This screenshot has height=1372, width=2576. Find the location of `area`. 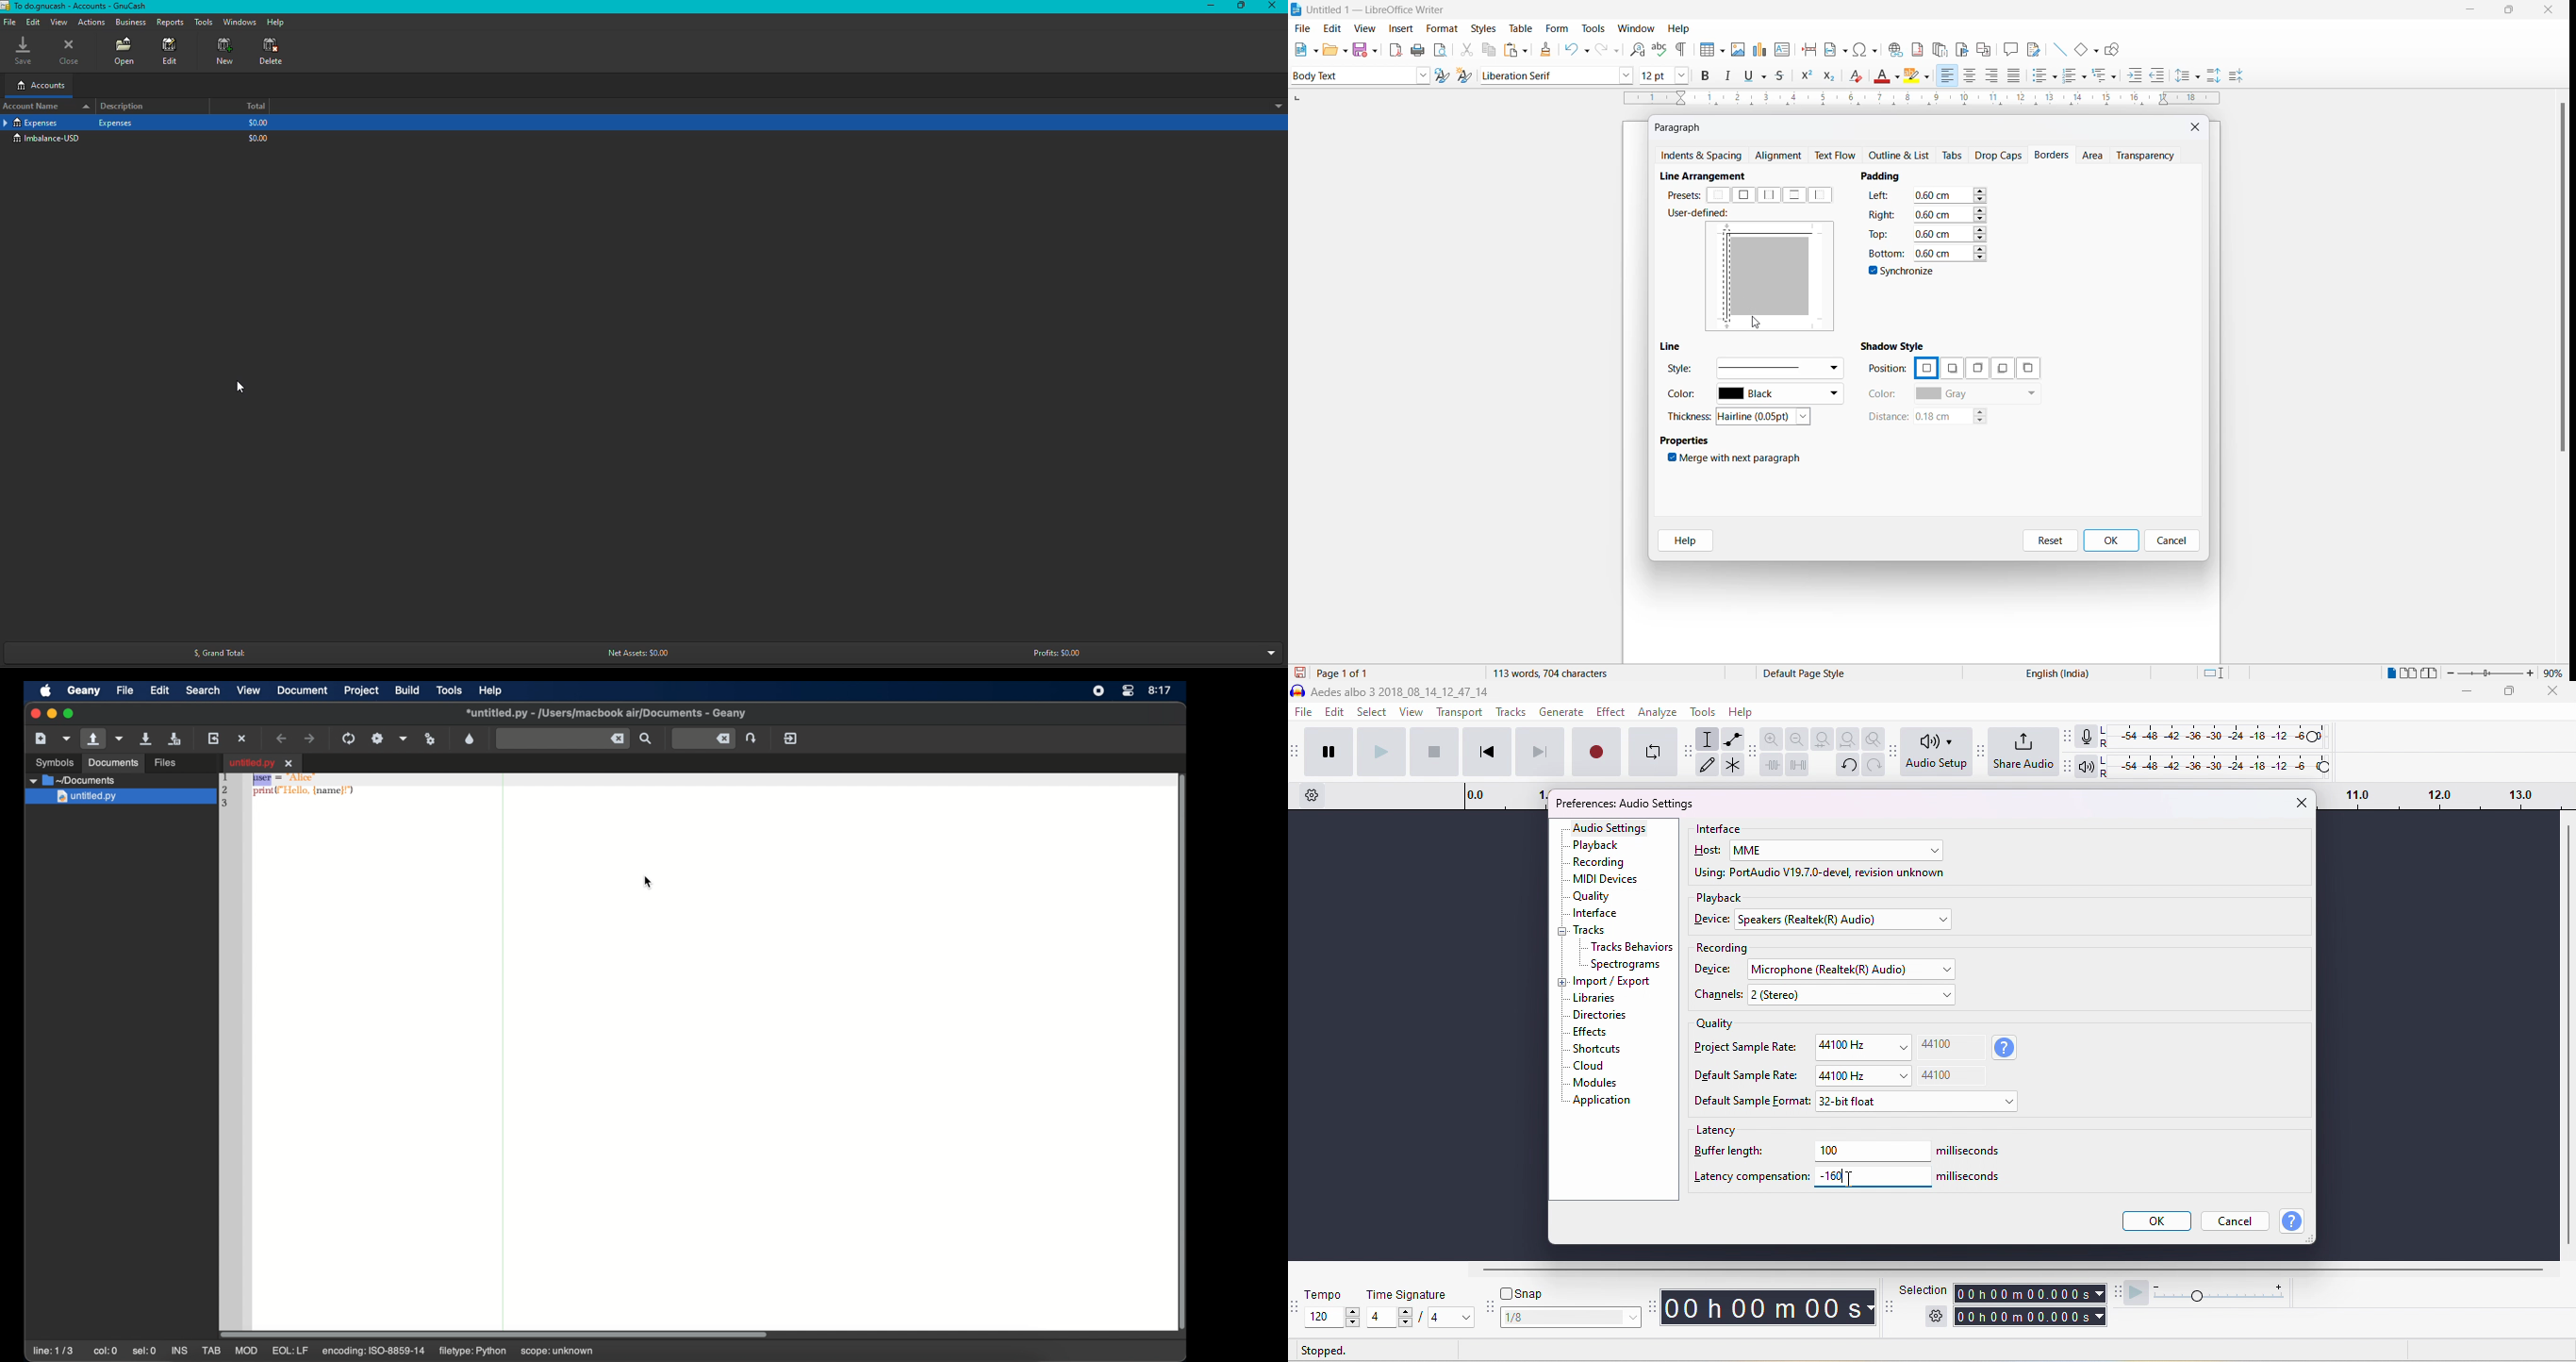

area is located at coordinates (2094, 156).